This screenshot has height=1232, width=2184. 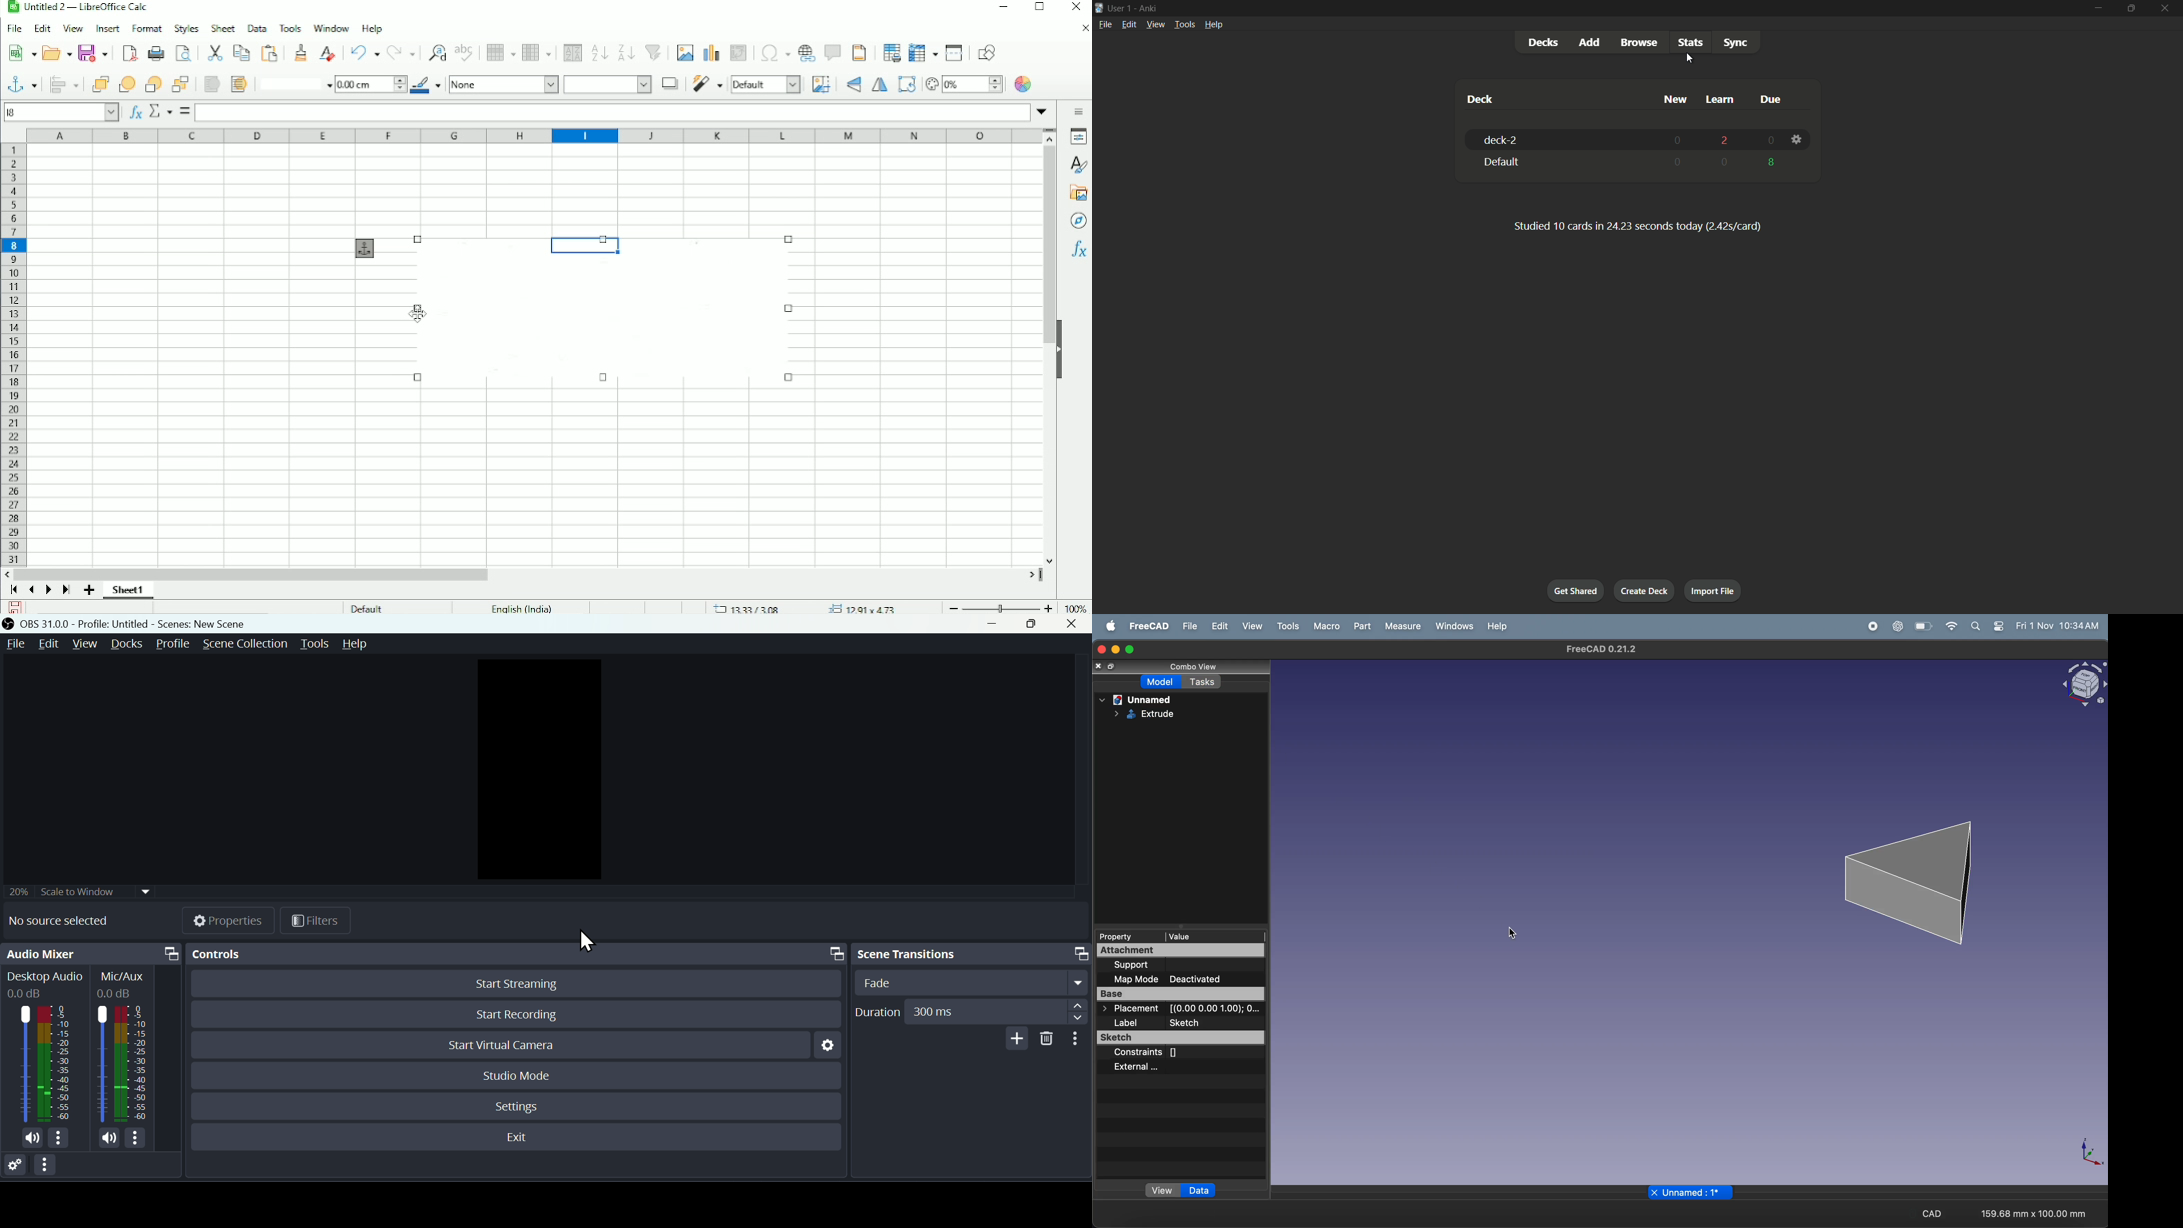 What do you see at coordinates (1603, 650) in the screenshot?
I see `FreeCad 0.21.2` at bounding box center [1603, 650].